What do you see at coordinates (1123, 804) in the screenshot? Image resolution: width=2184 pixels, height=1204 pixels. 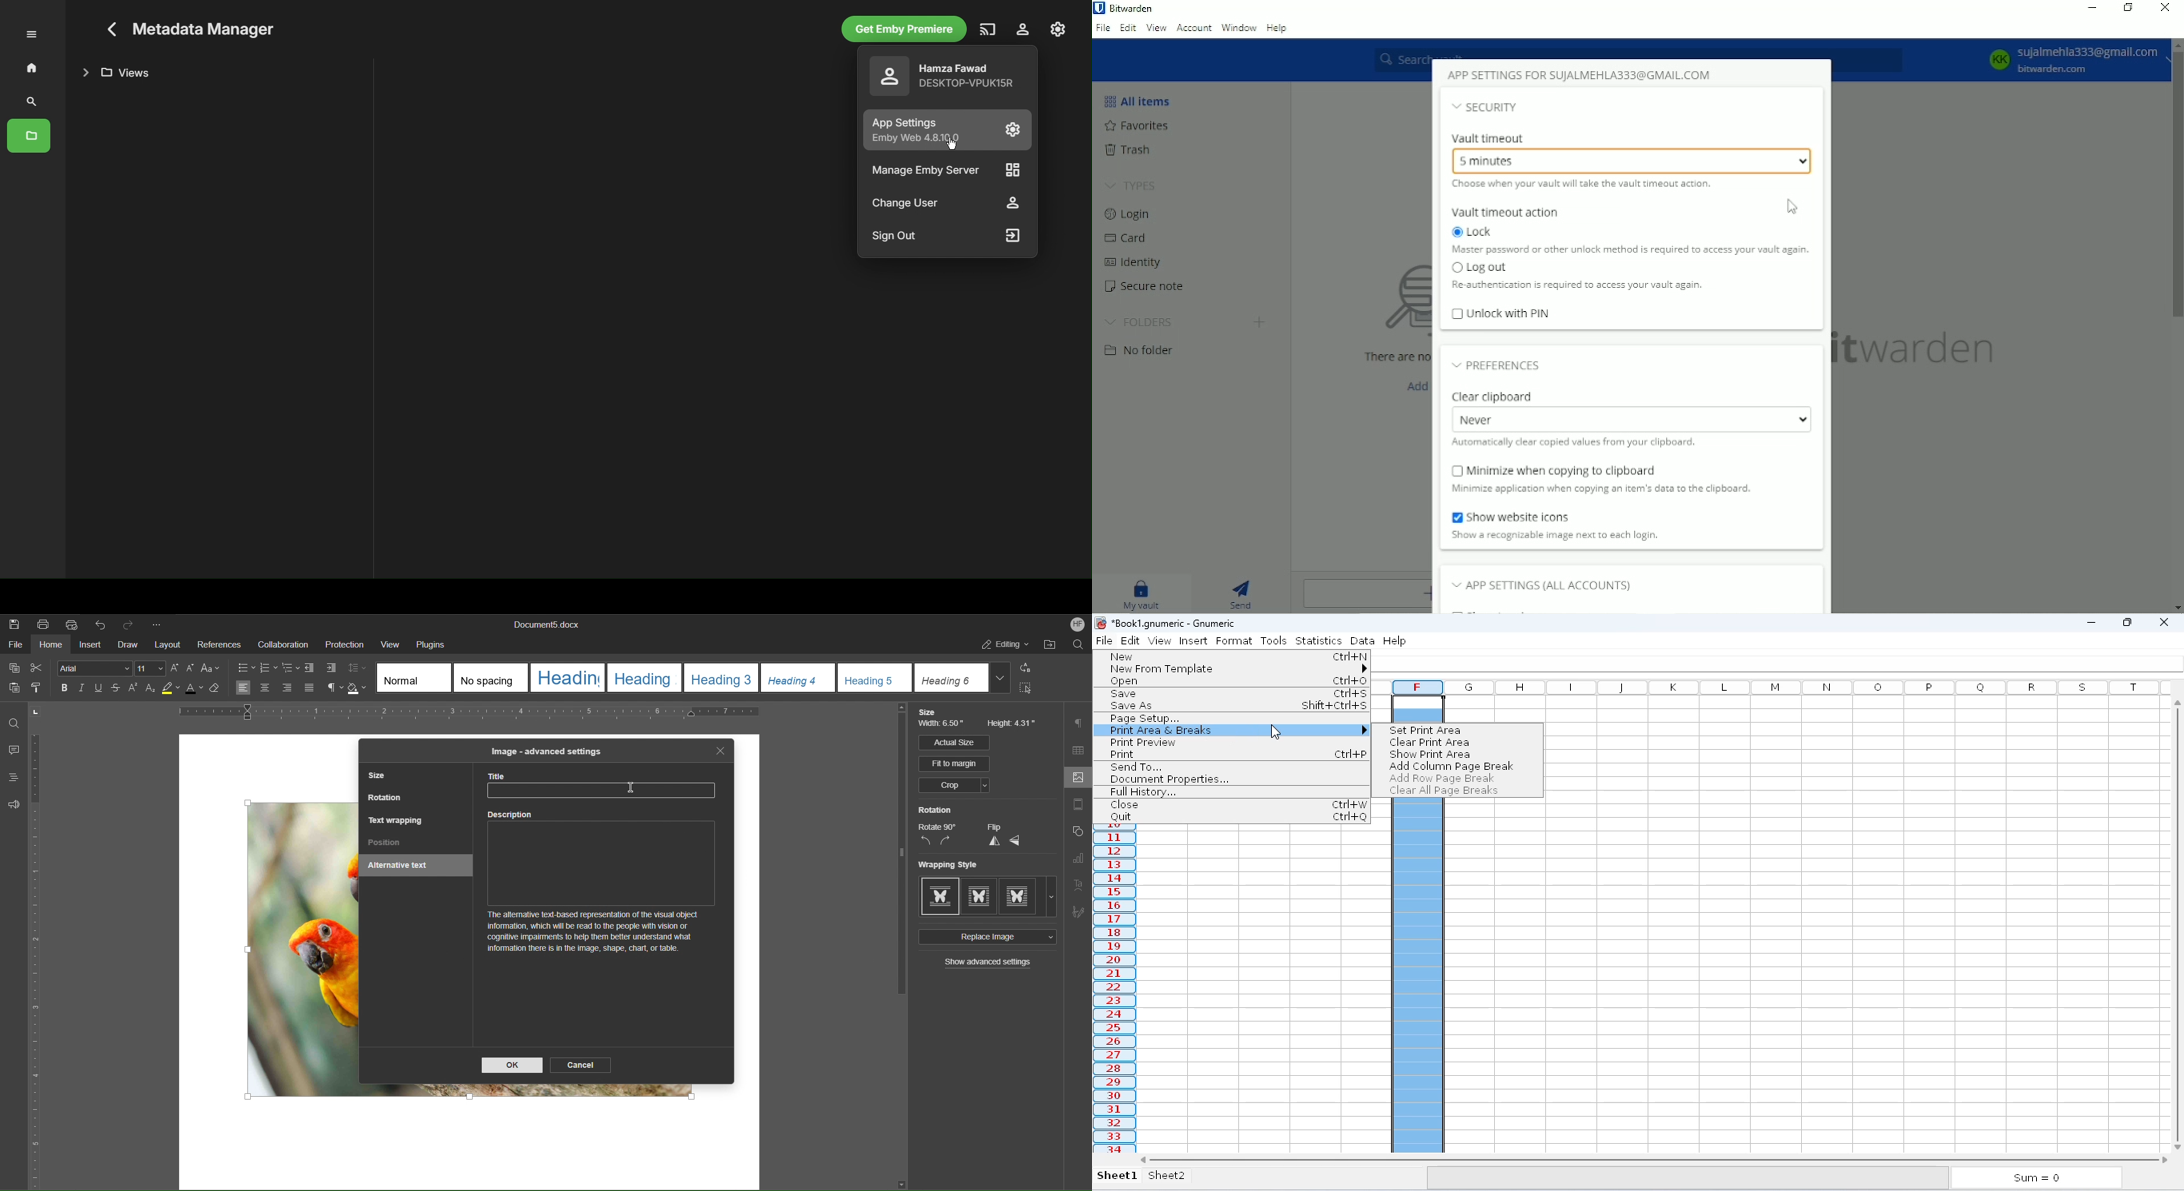 I see `close` at bounding box center [1123, 804].